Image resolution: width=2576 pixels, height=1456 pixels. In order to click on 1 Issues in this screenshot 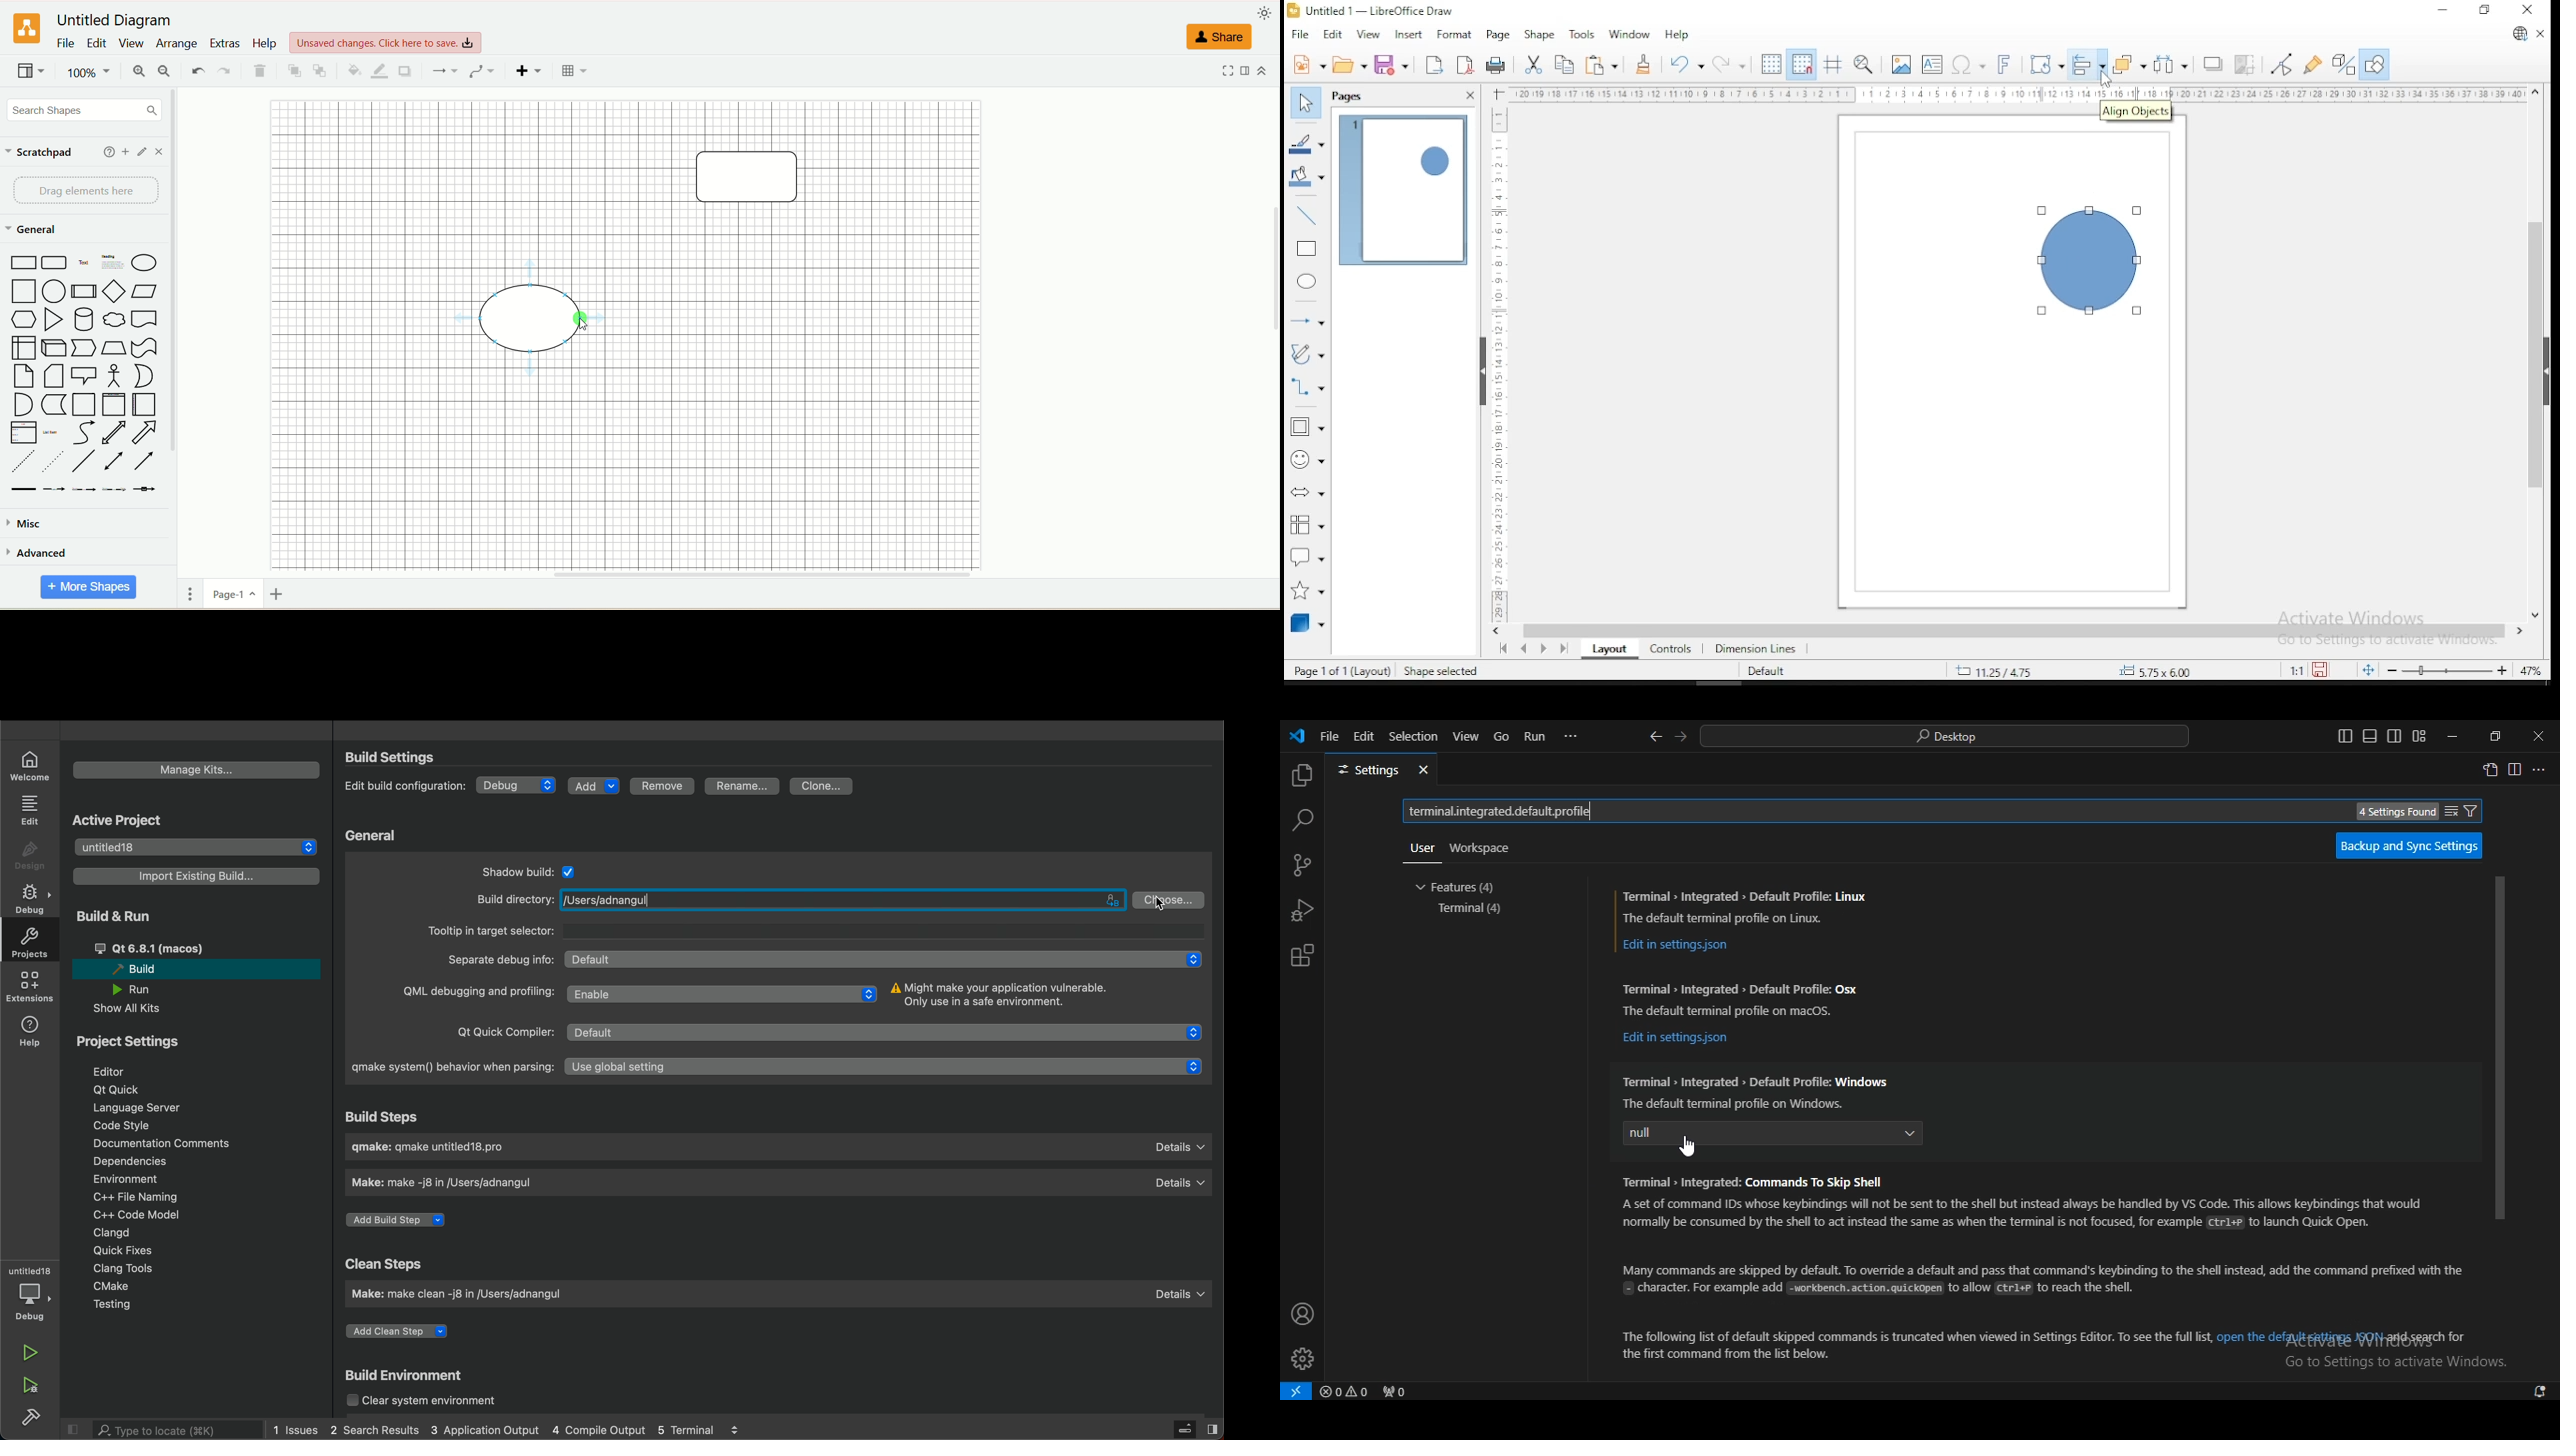, I will do `click(292, 1428)`.